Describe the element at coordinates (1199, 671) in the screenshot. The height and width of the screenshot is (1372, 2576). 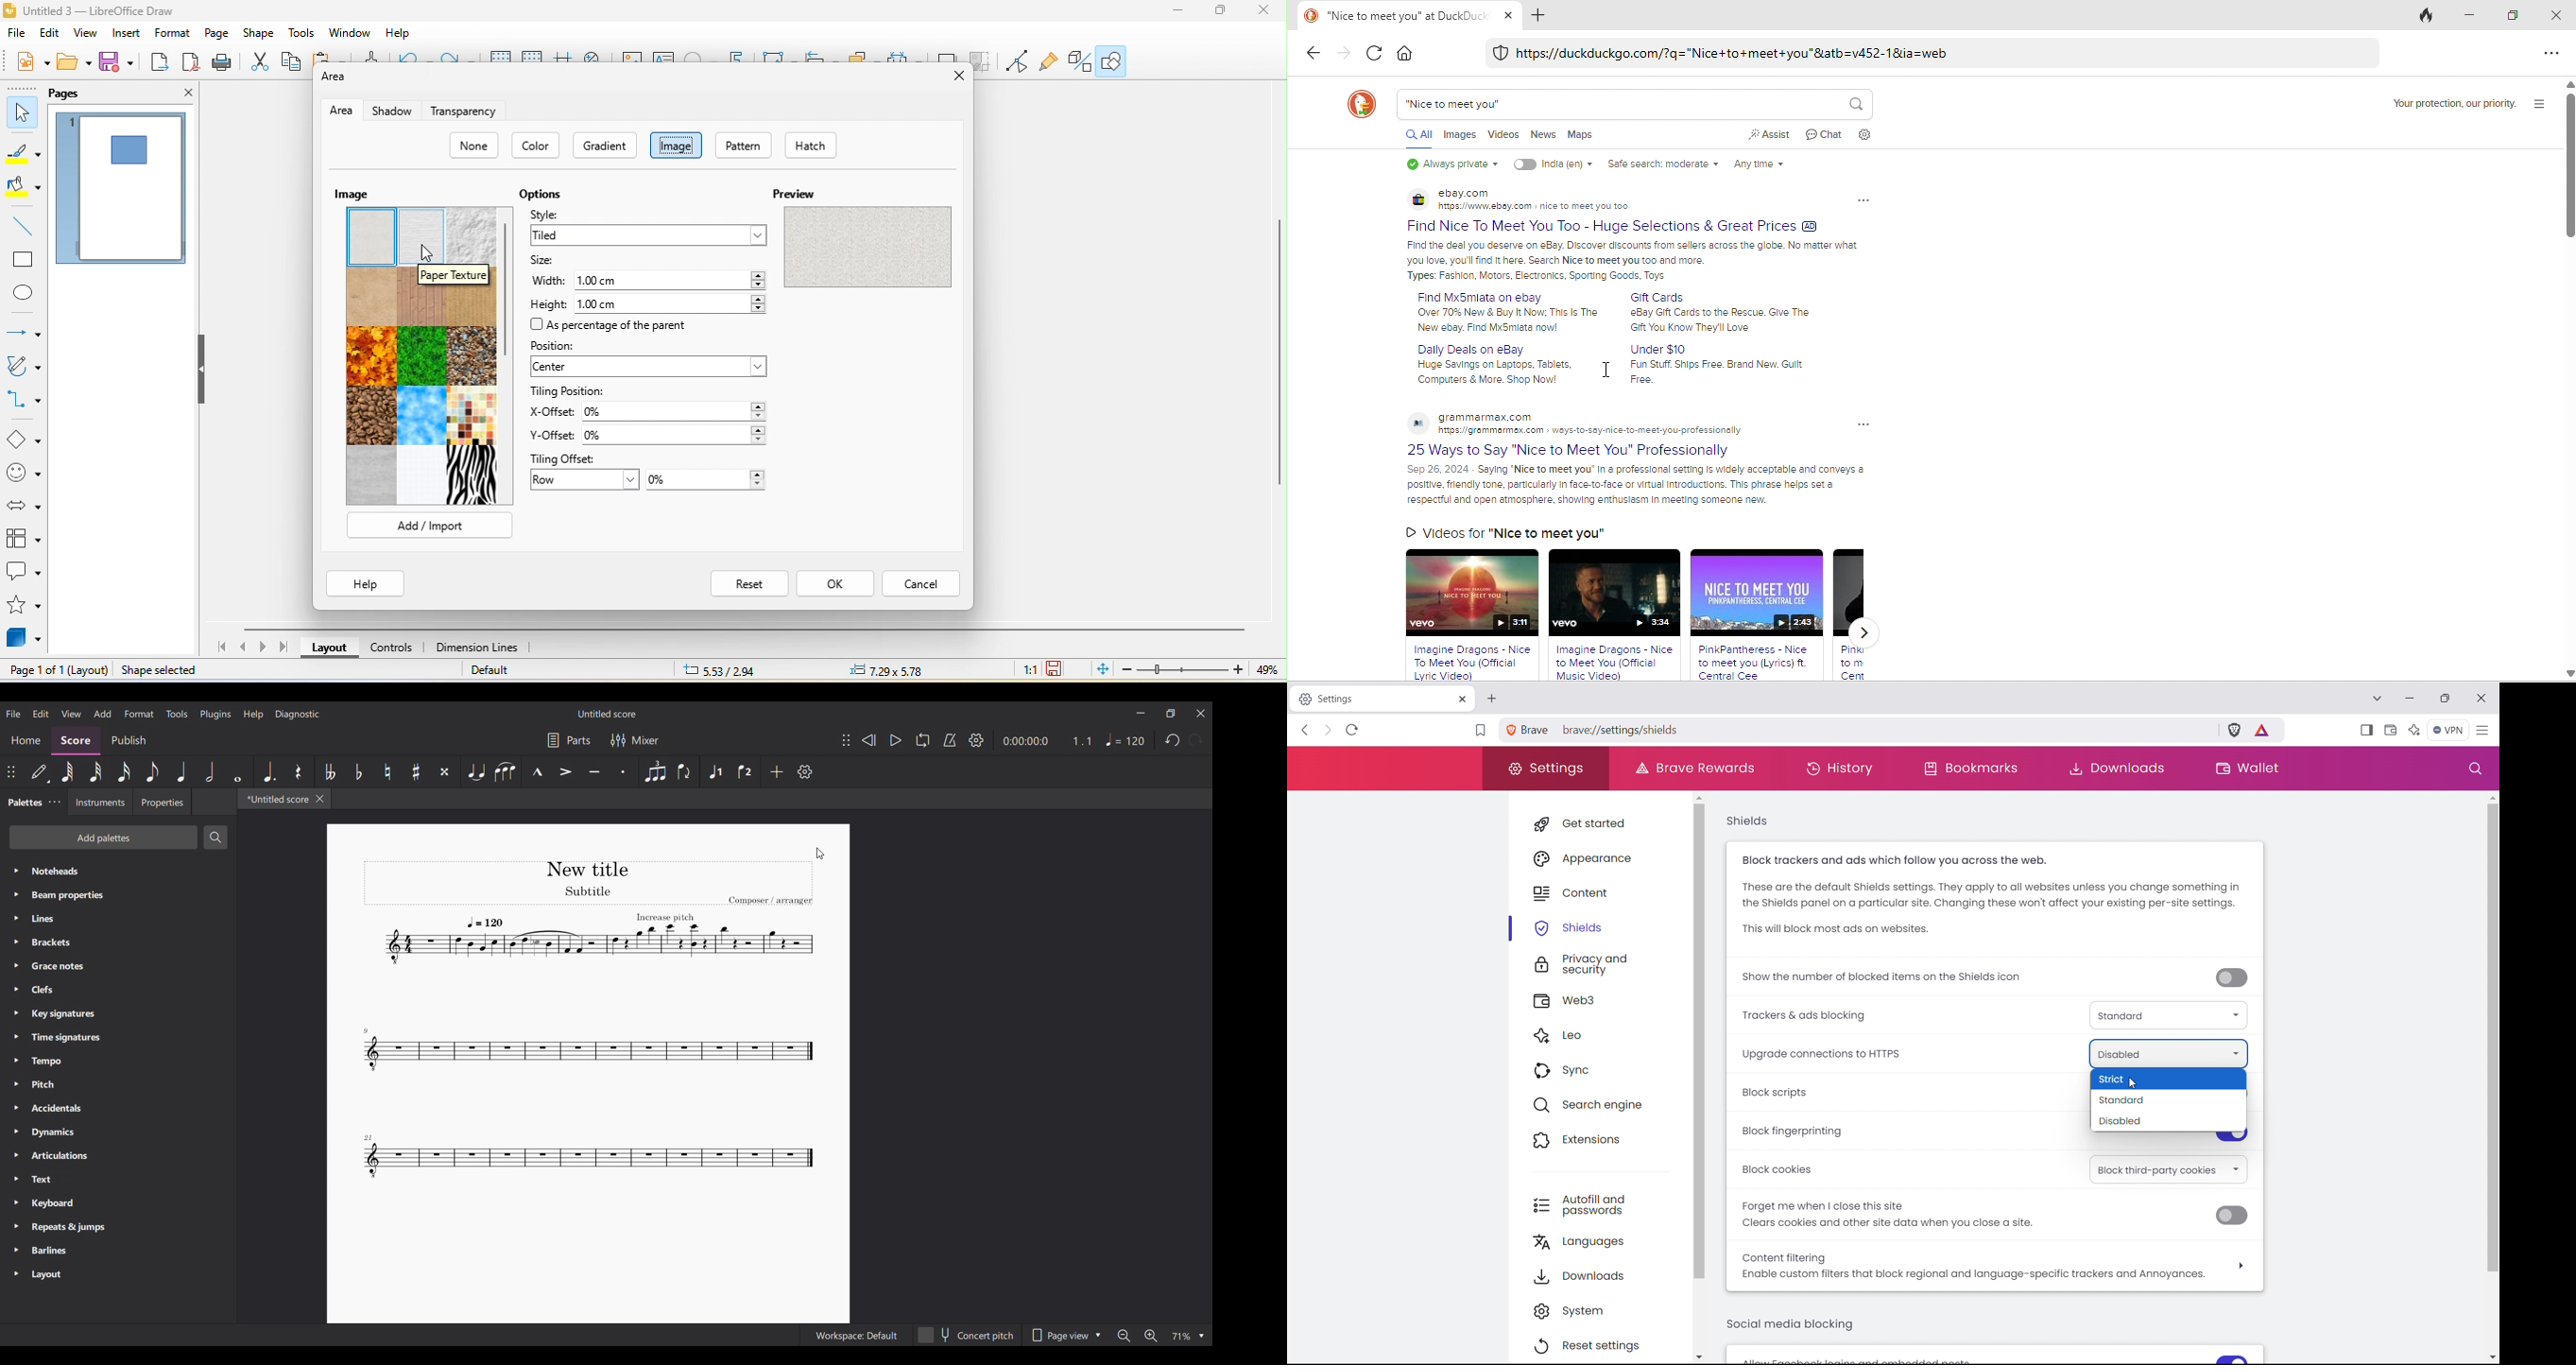
I see `zoom` at that location.